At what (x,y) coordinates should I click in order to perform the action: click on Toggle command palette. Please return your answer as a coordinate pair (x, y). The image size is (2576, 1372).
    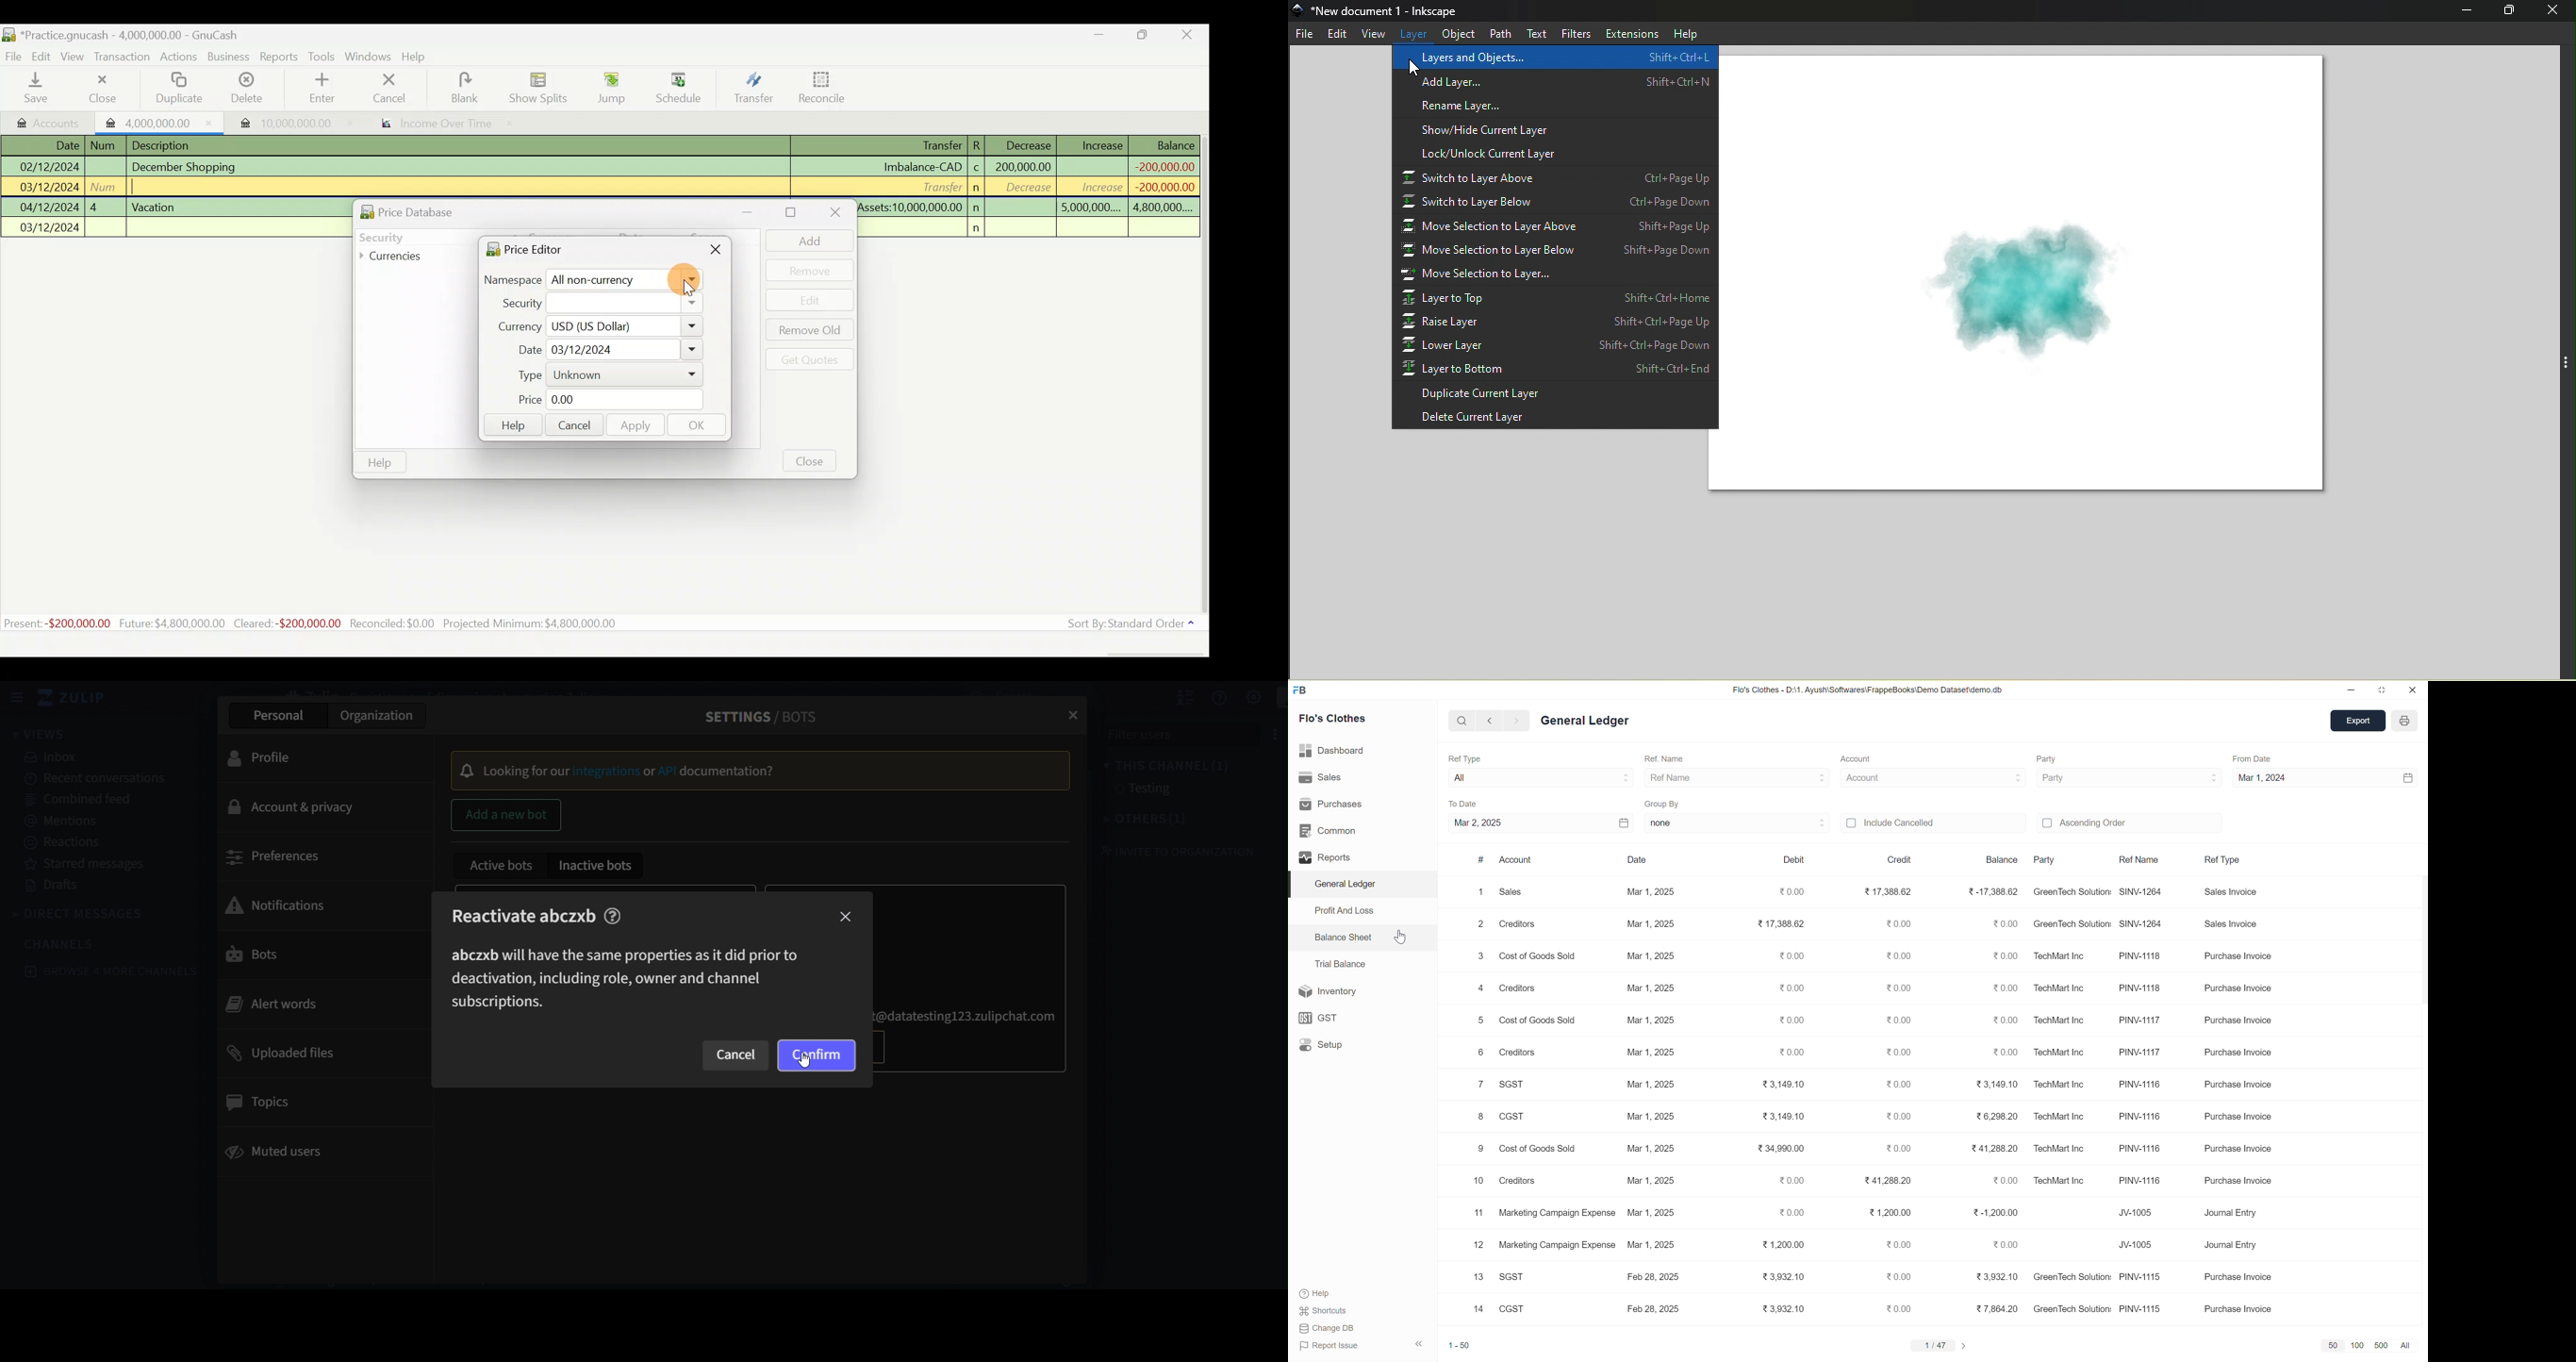
    Looking at the image, I should click on (2567, 359).